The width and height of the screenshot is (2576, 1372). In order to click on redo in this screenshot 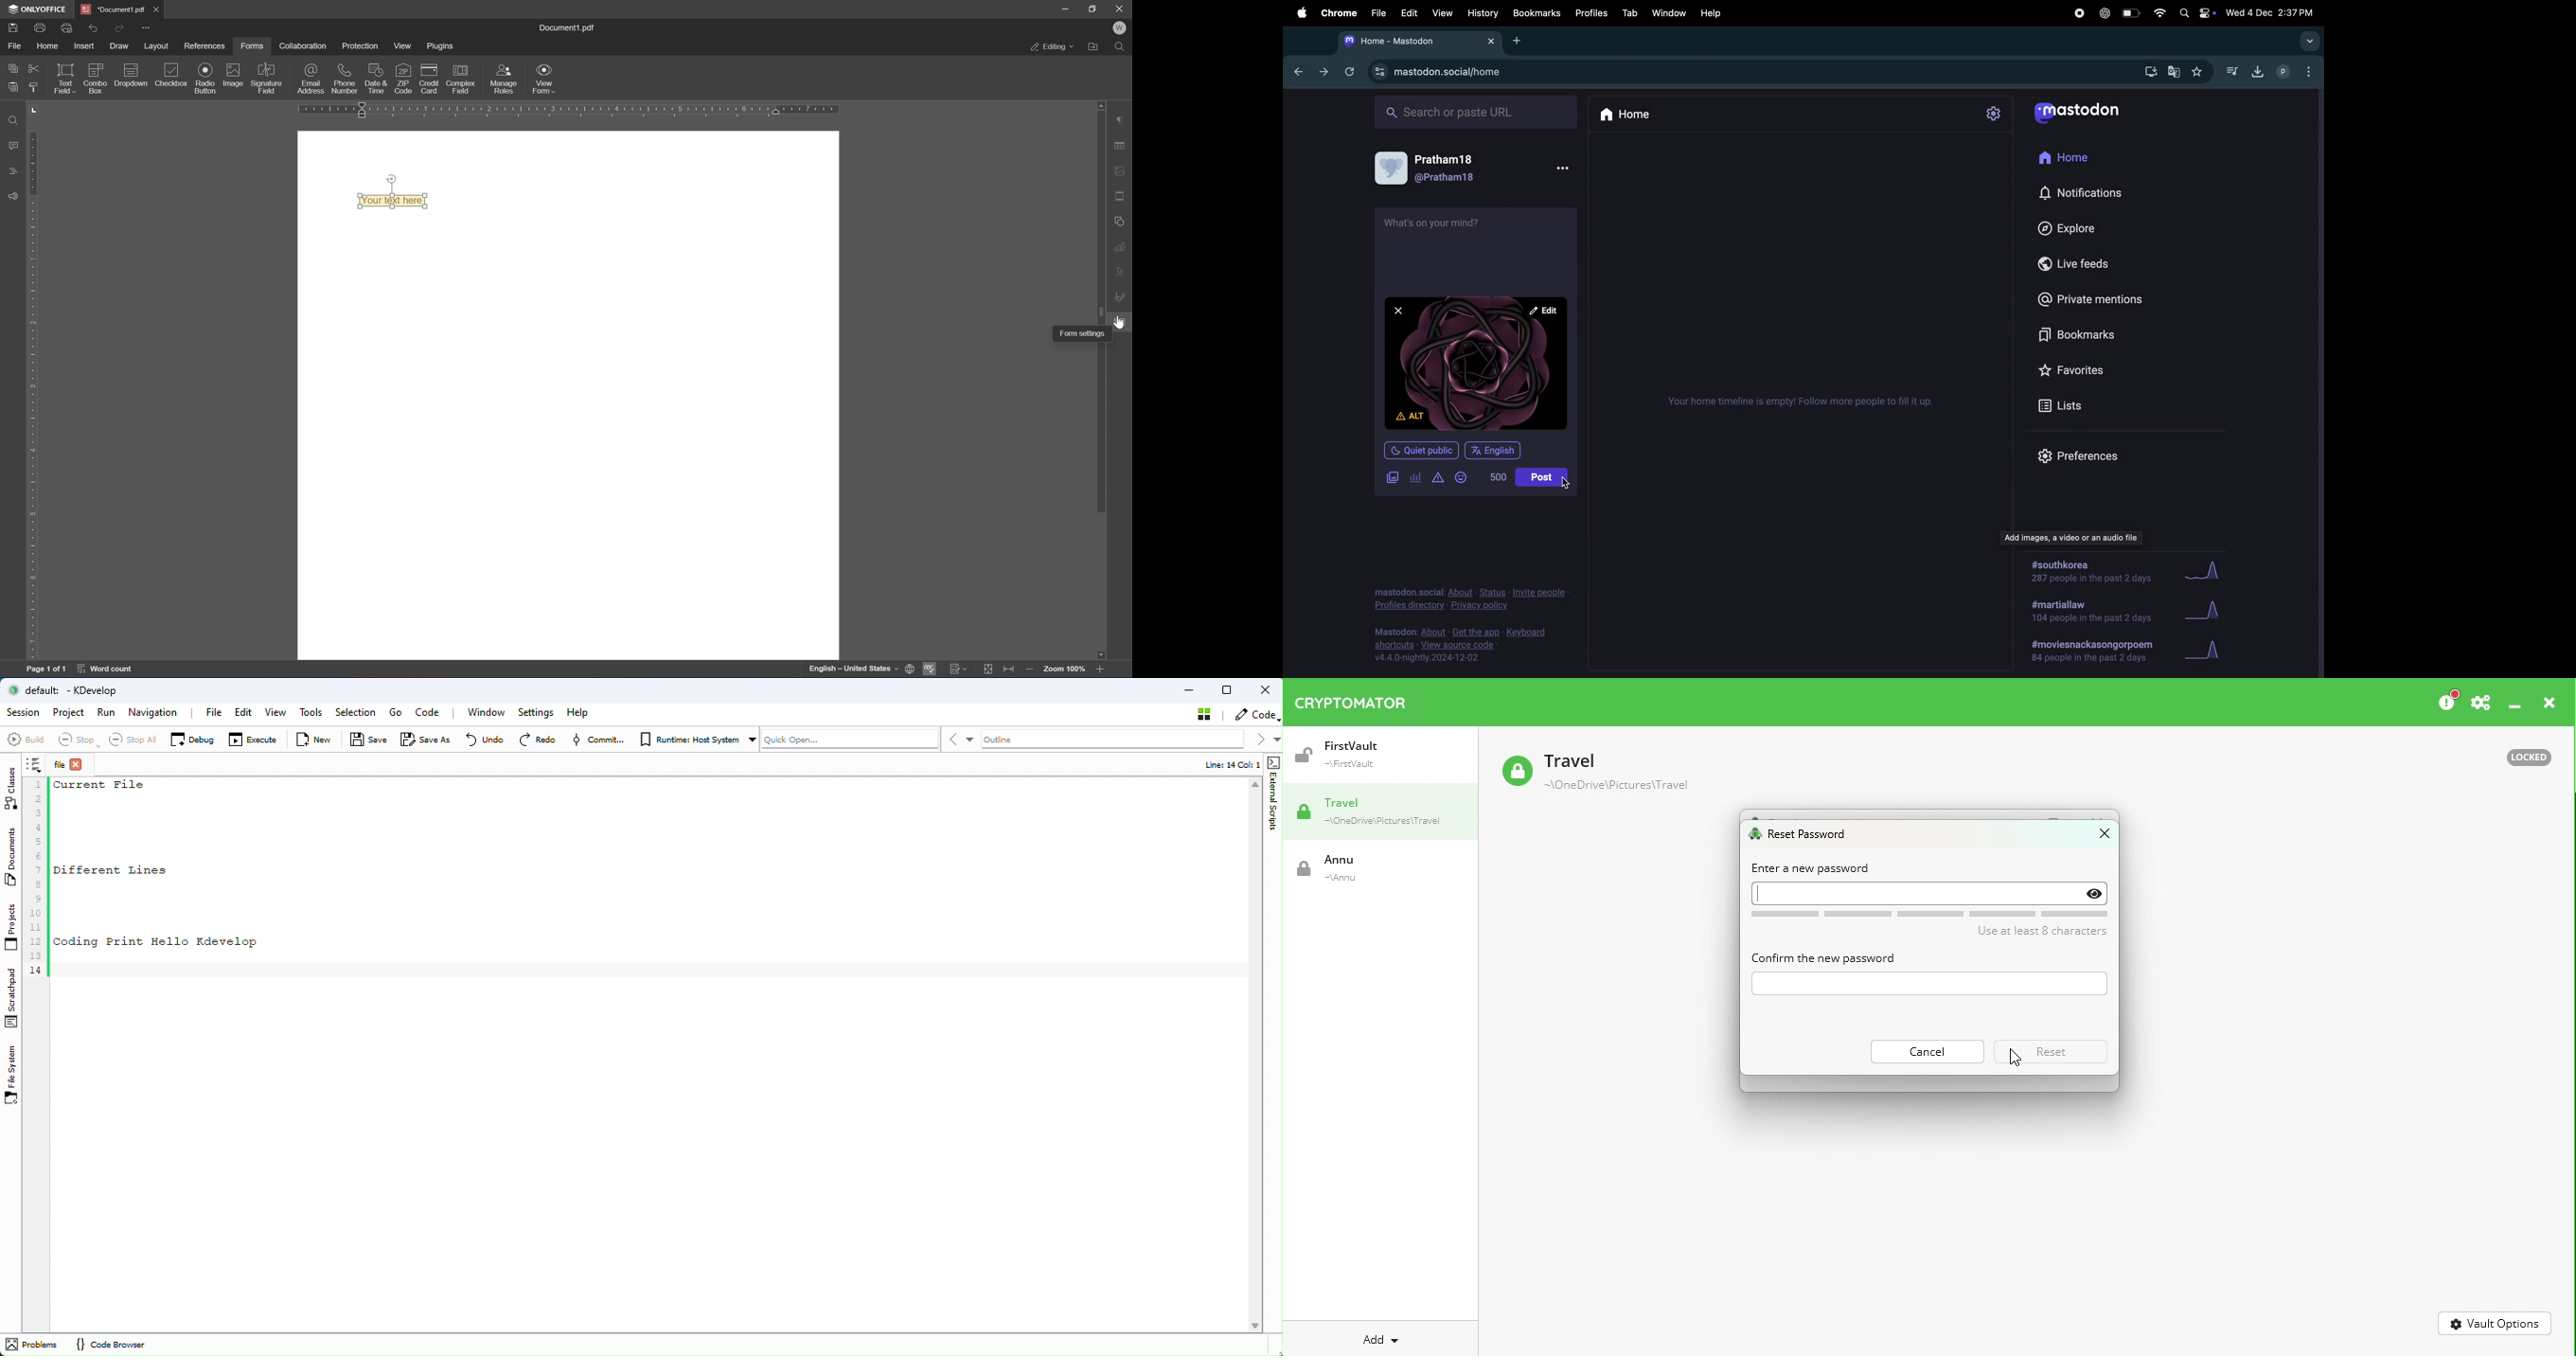, I will do `click(121, 28)`.